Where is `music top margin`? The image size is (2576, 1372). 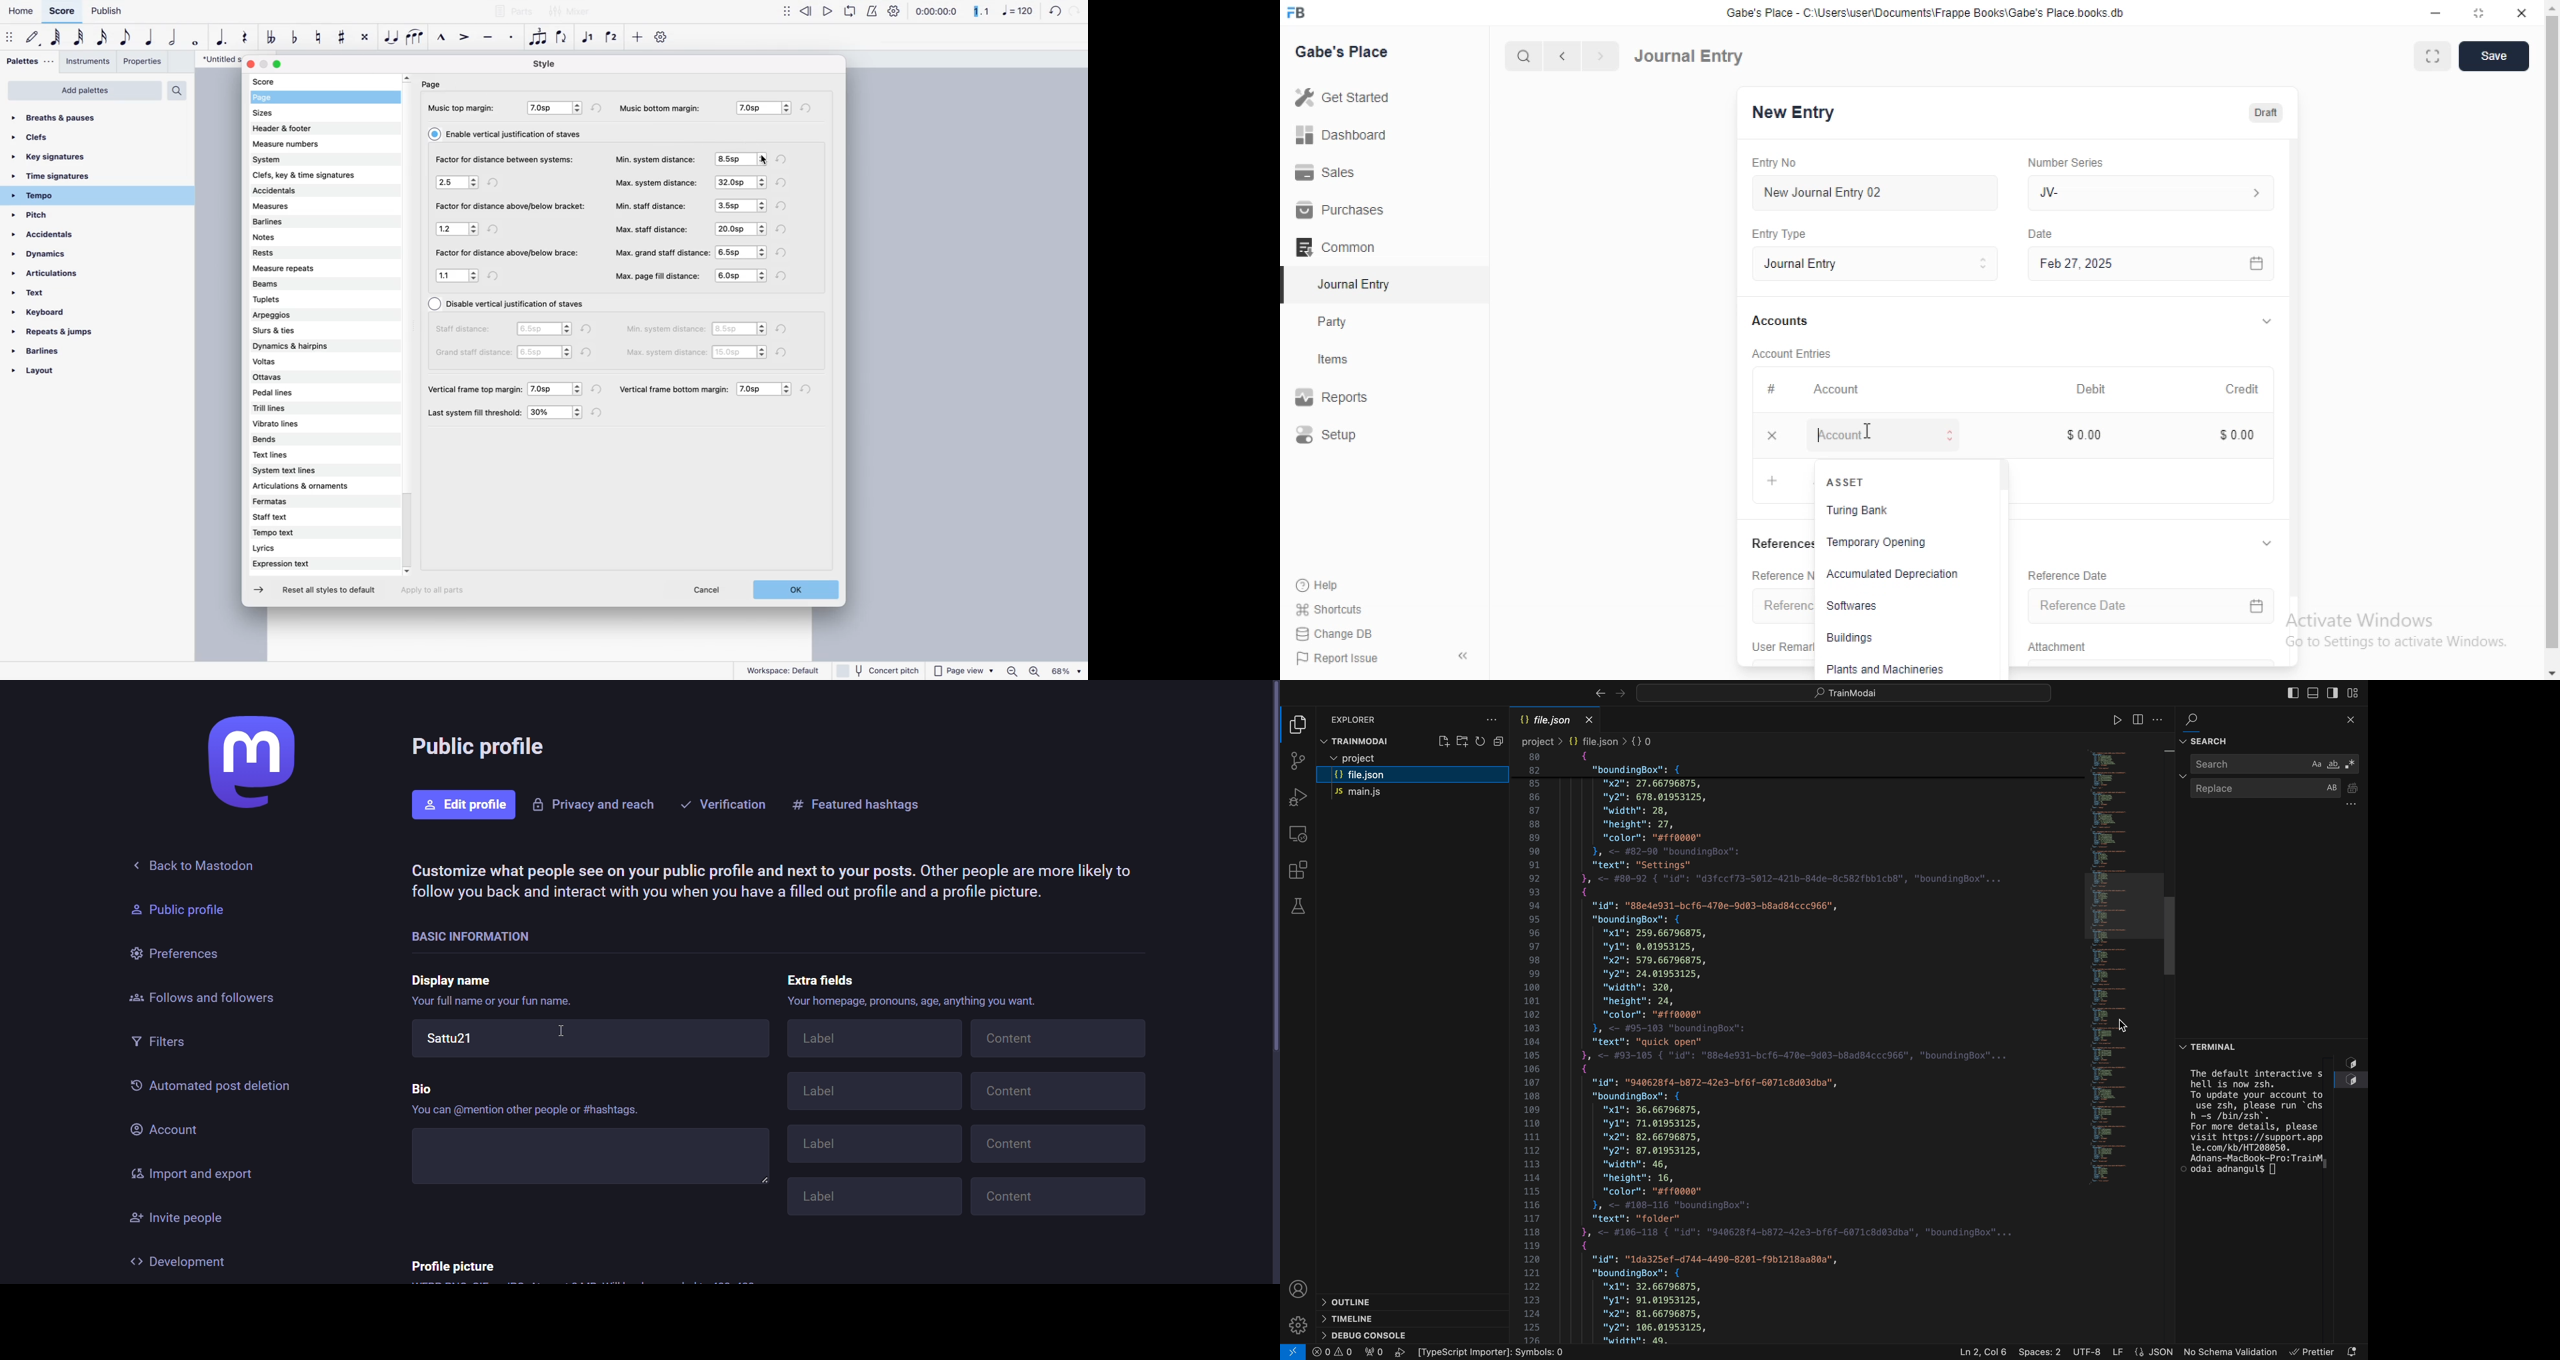
music top margin is located at coordinates (463, 108).